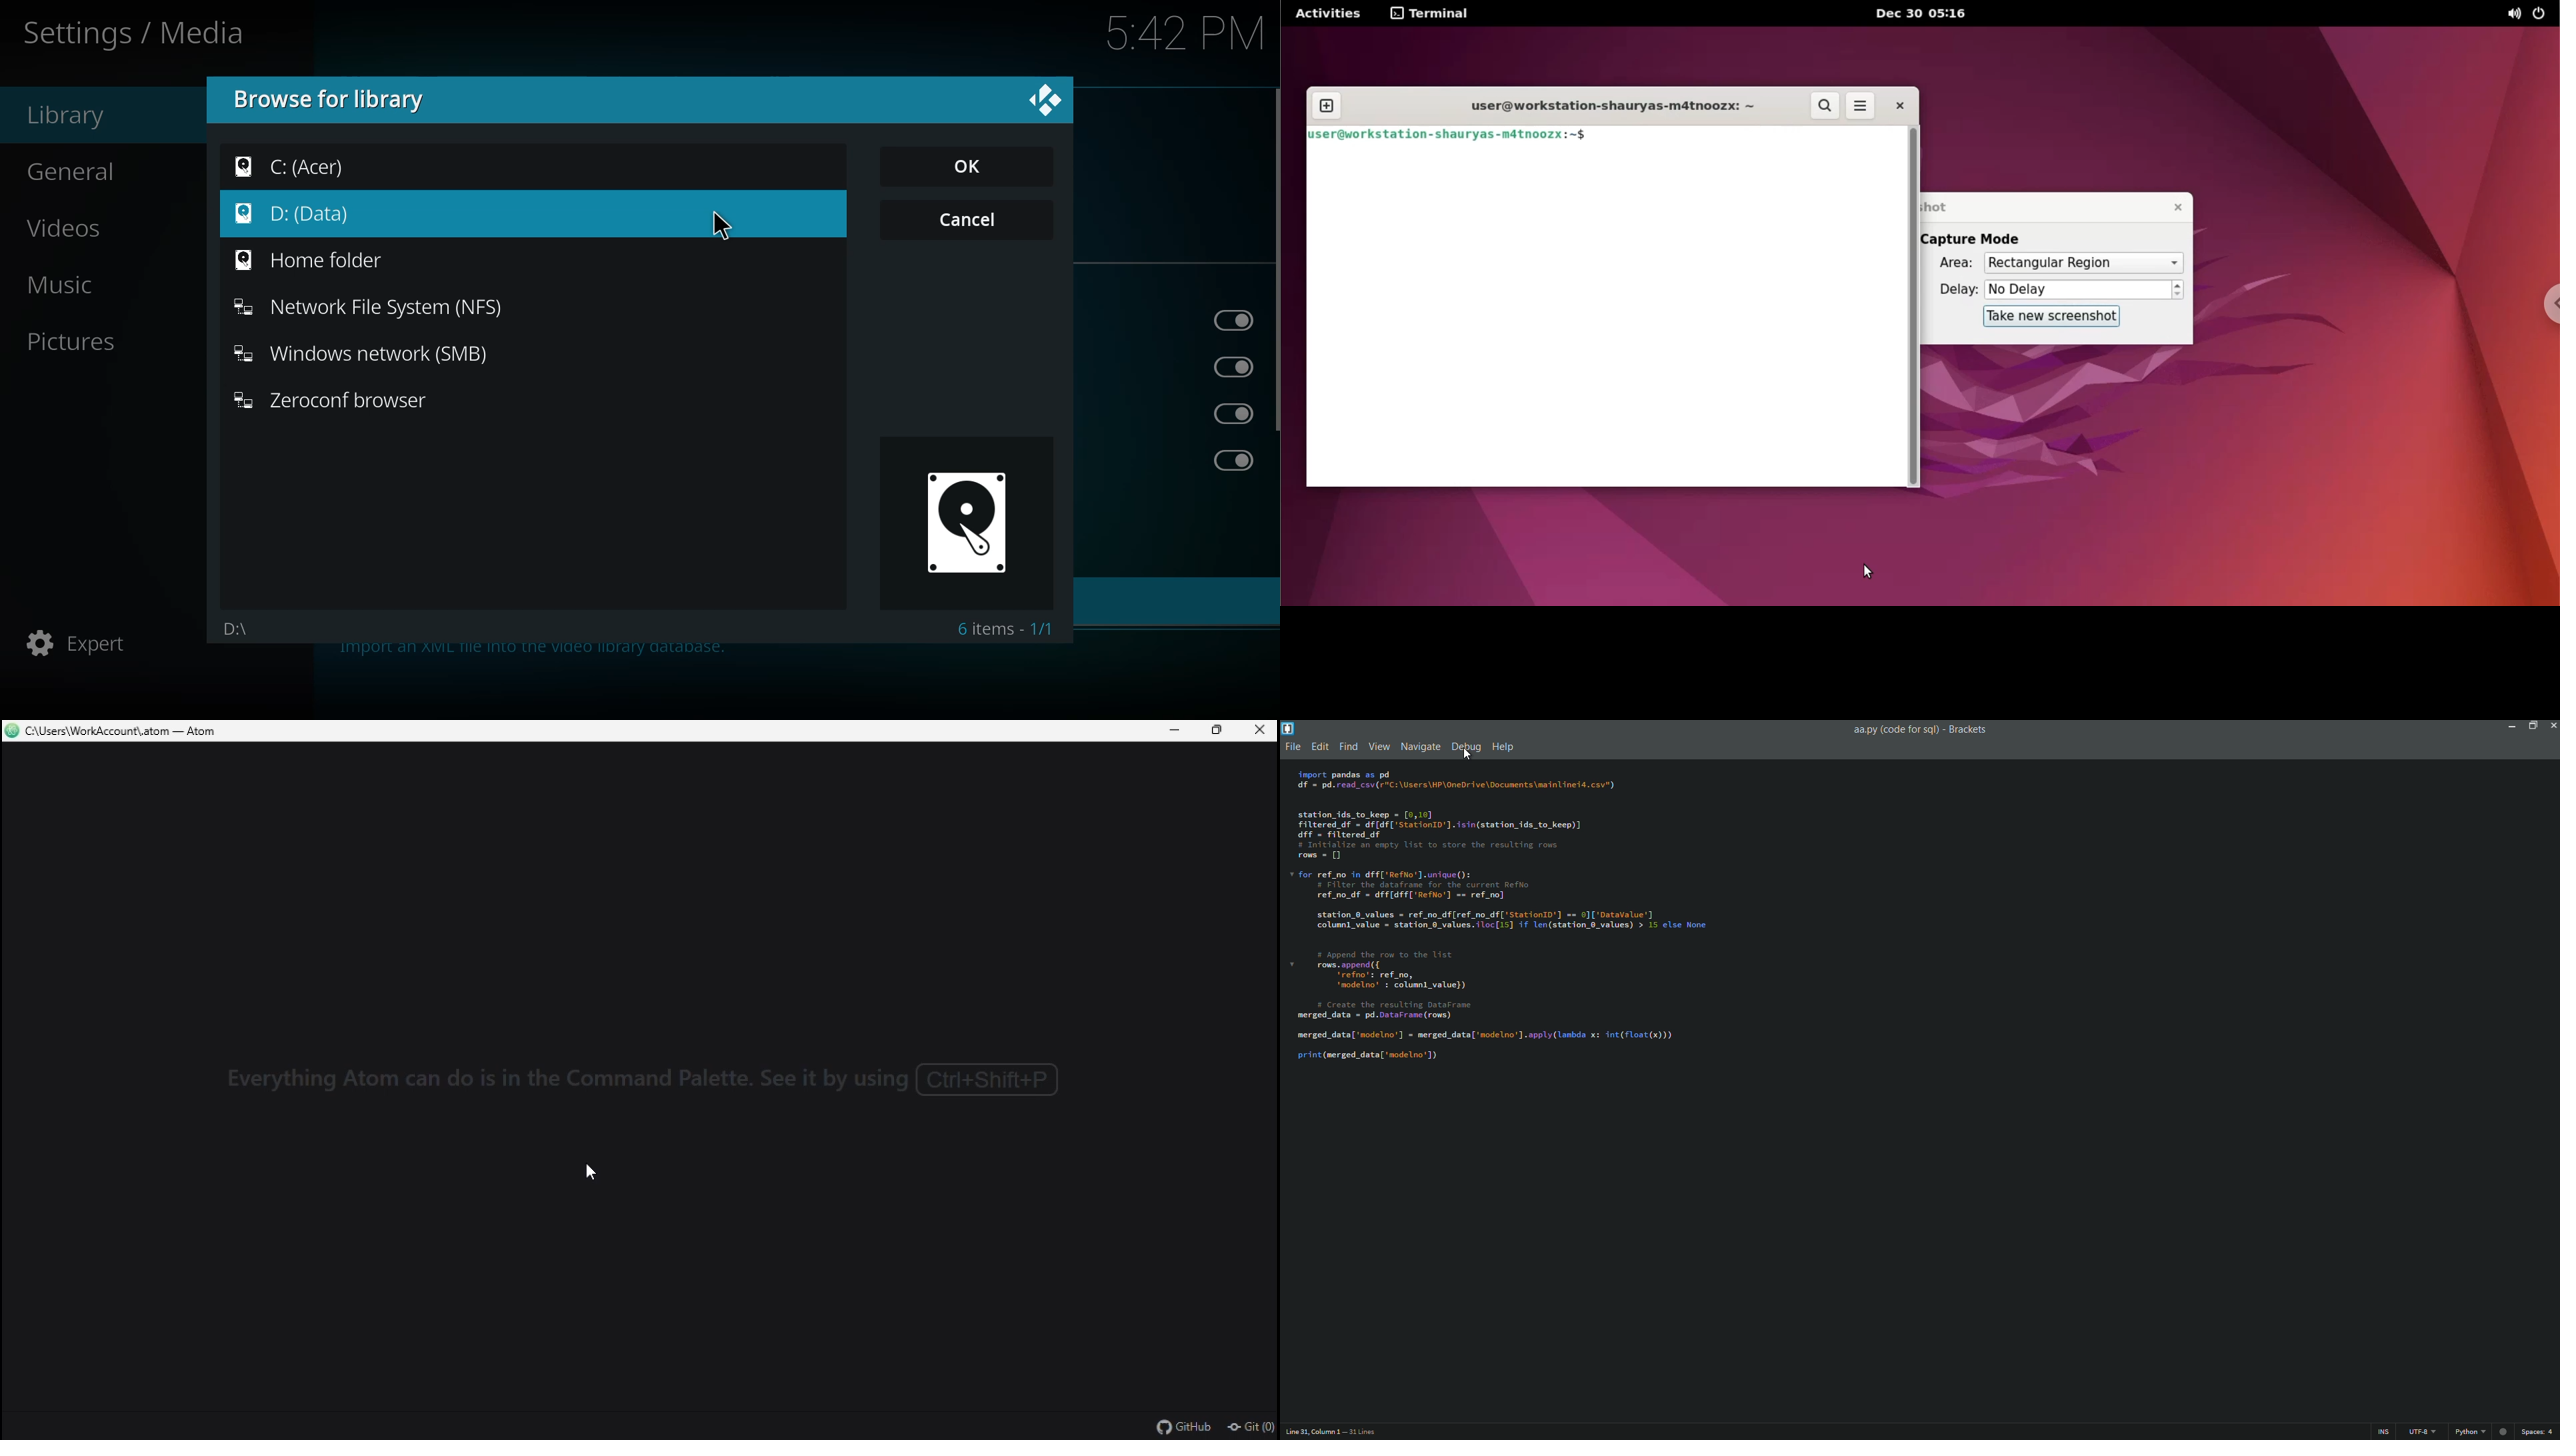 This screenshot has height=1456, width=2576. I want to click on smb, so click(367, 352).